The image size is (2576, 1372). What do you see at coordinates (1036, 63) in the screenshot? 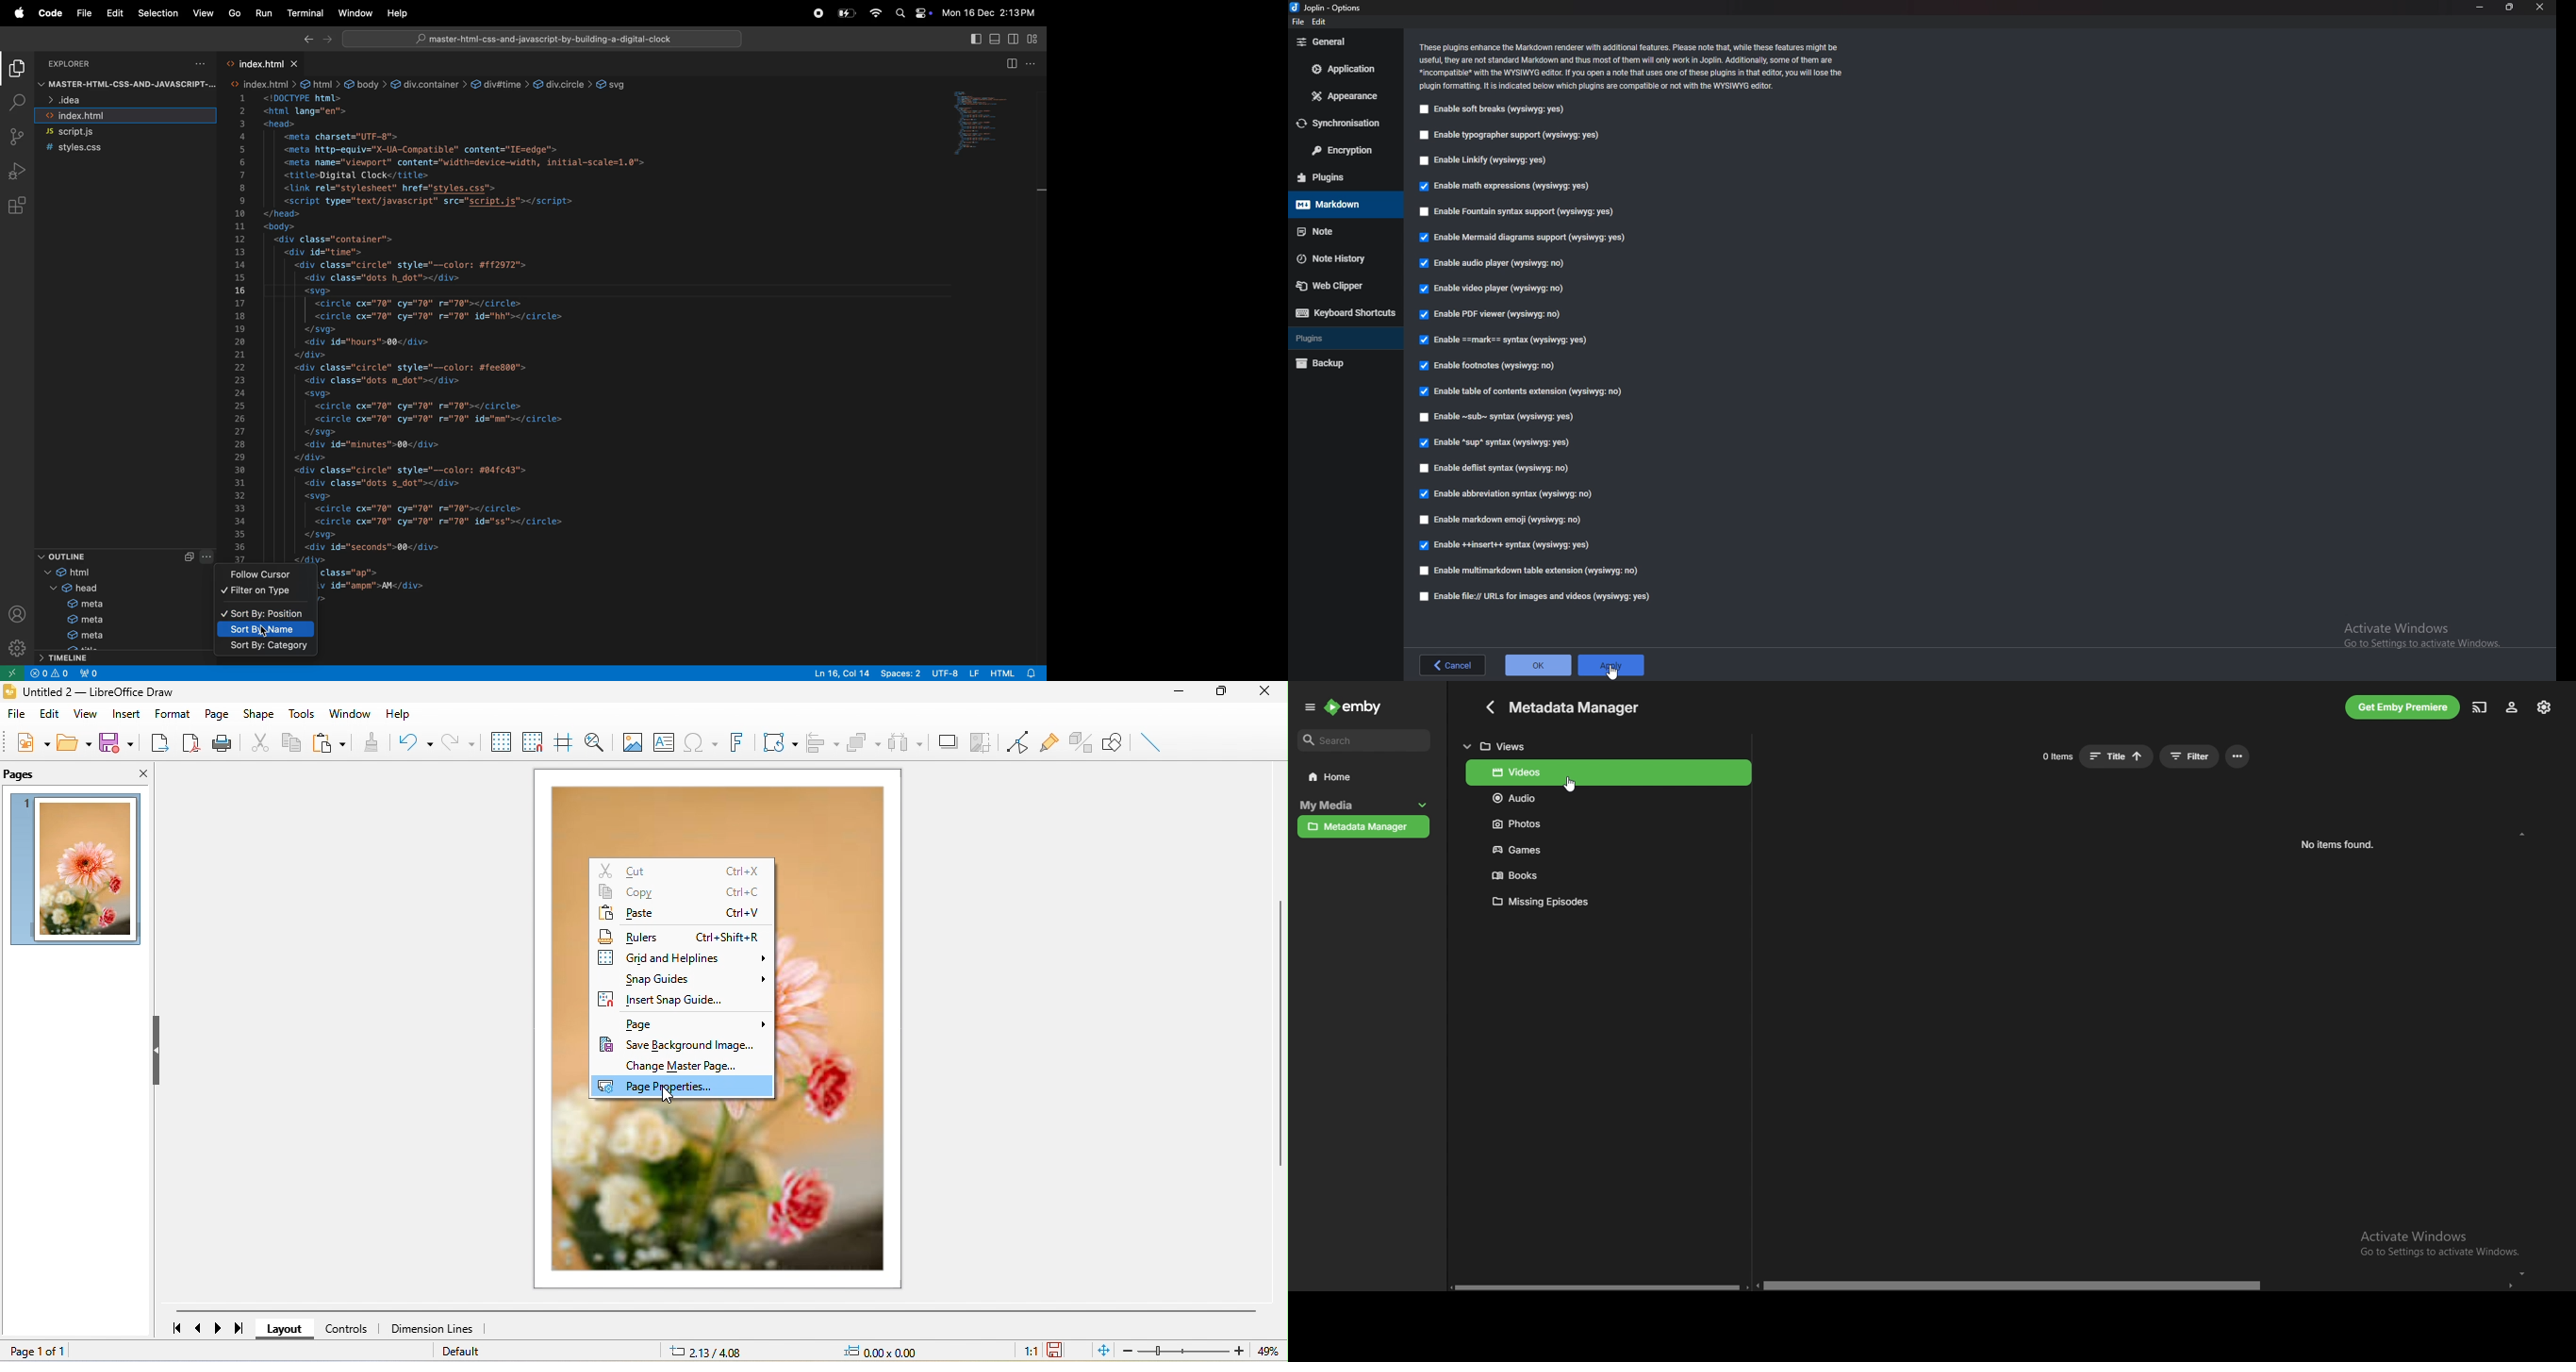
I see `options` at bounding box center [1036, 63].